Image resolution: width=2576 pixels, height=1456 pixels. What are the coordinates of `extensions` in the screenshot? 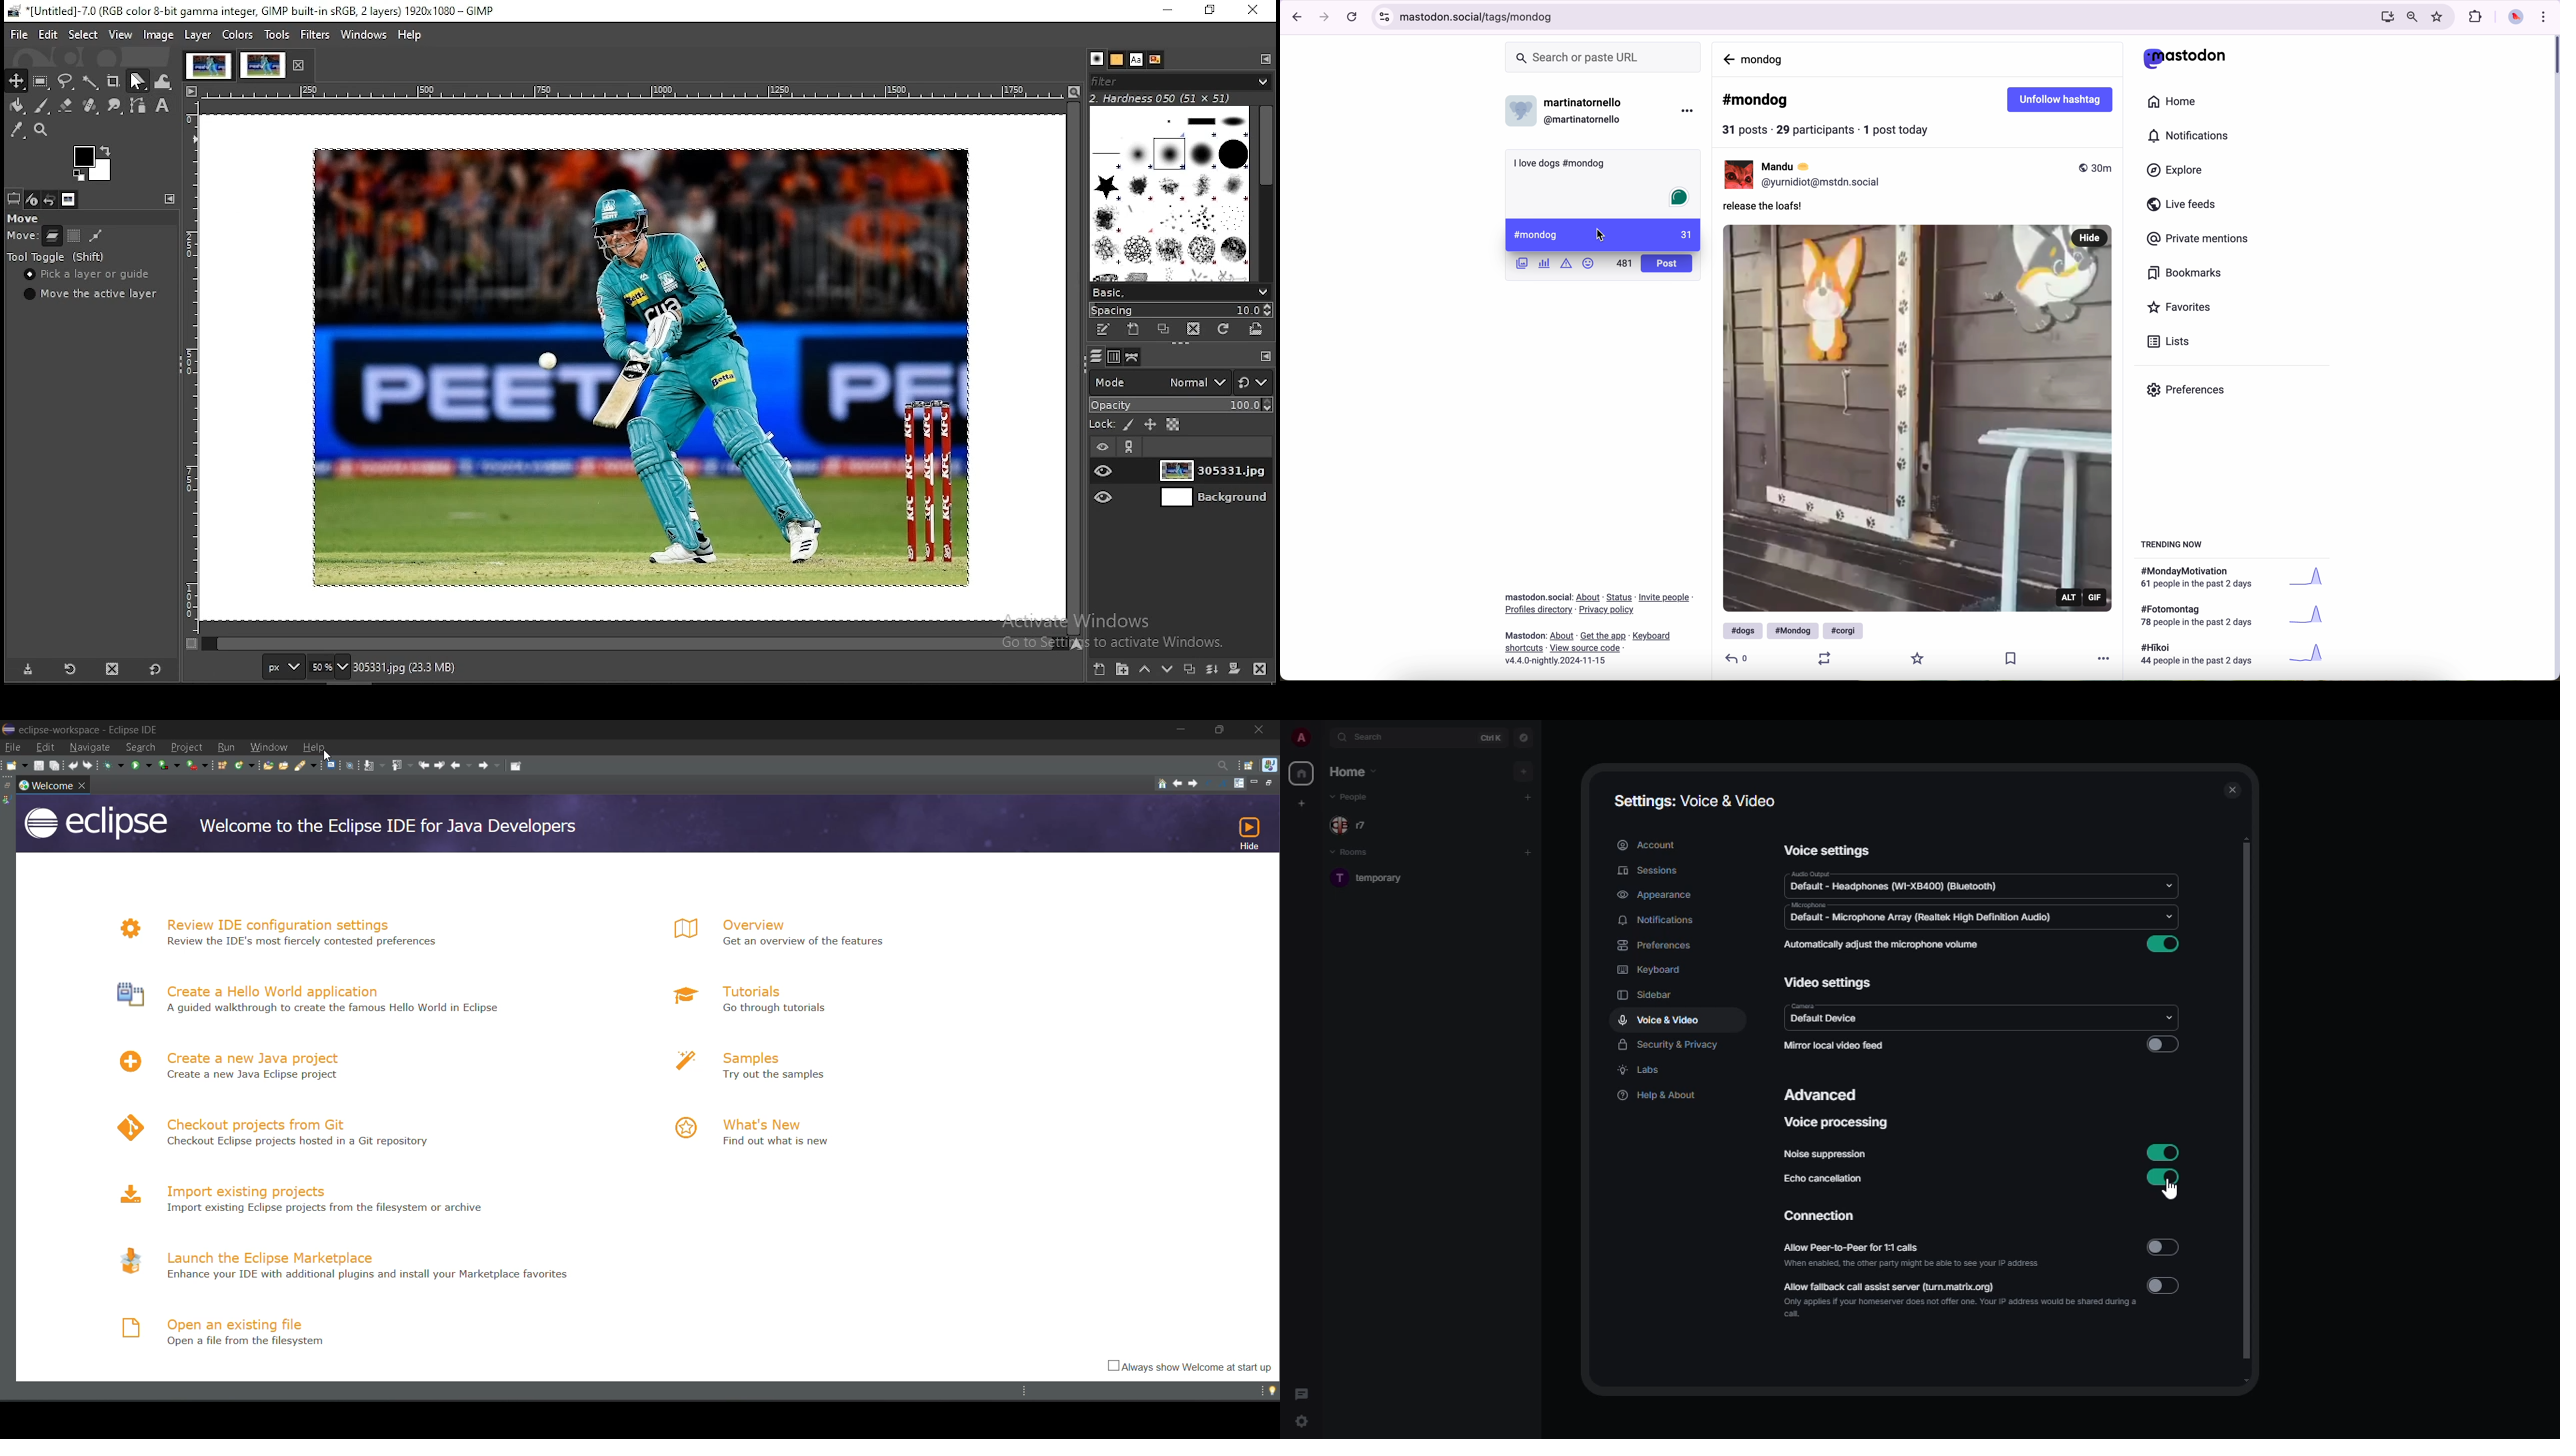 It's located at (2476, 18).